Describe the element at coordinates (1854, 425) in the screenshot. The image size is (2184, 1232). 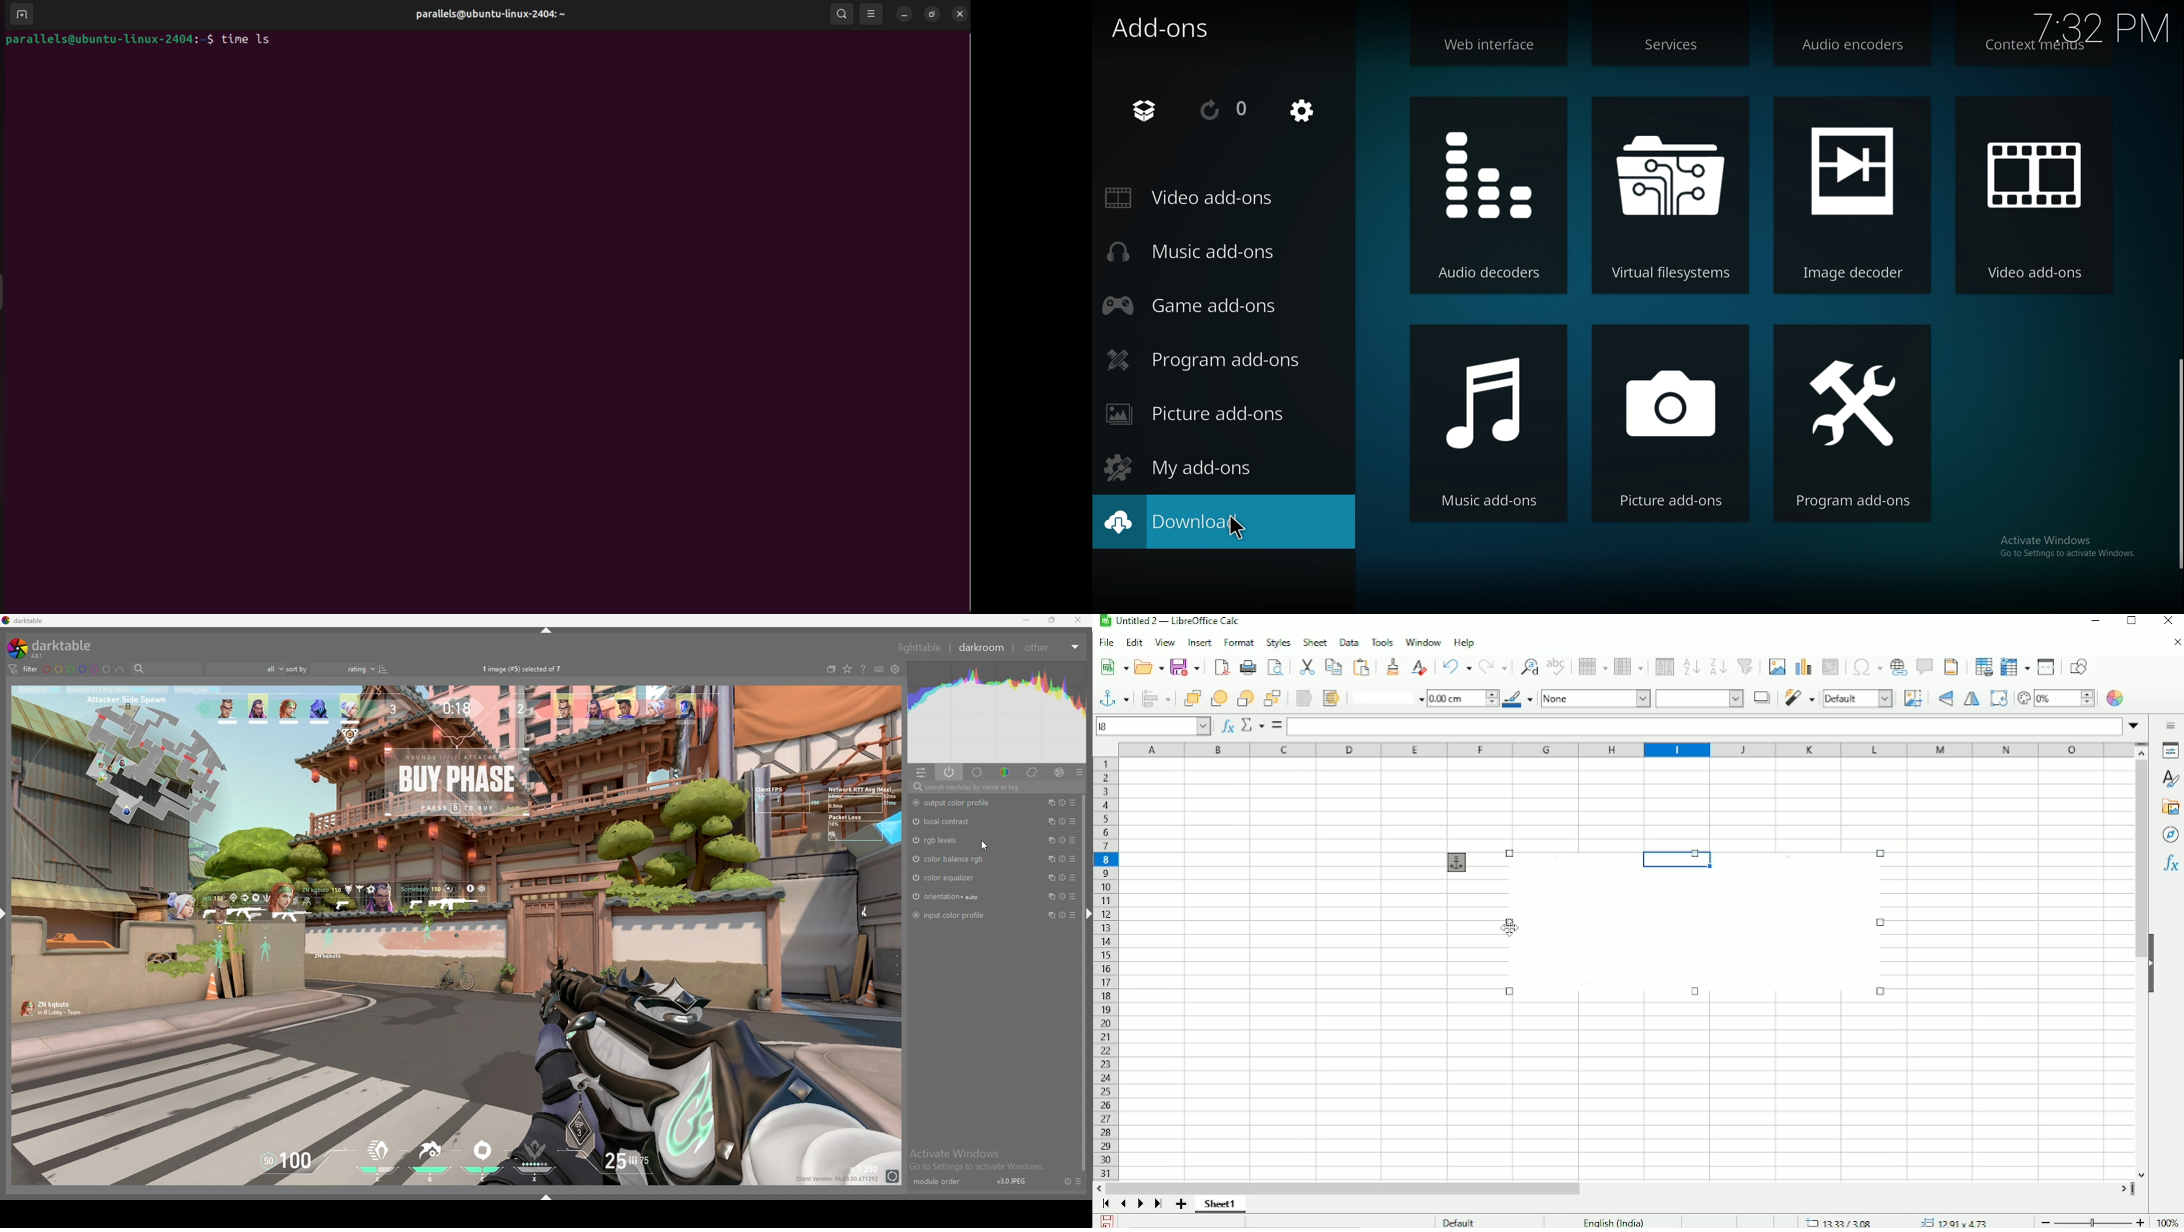
I see `program add ons` at that location.